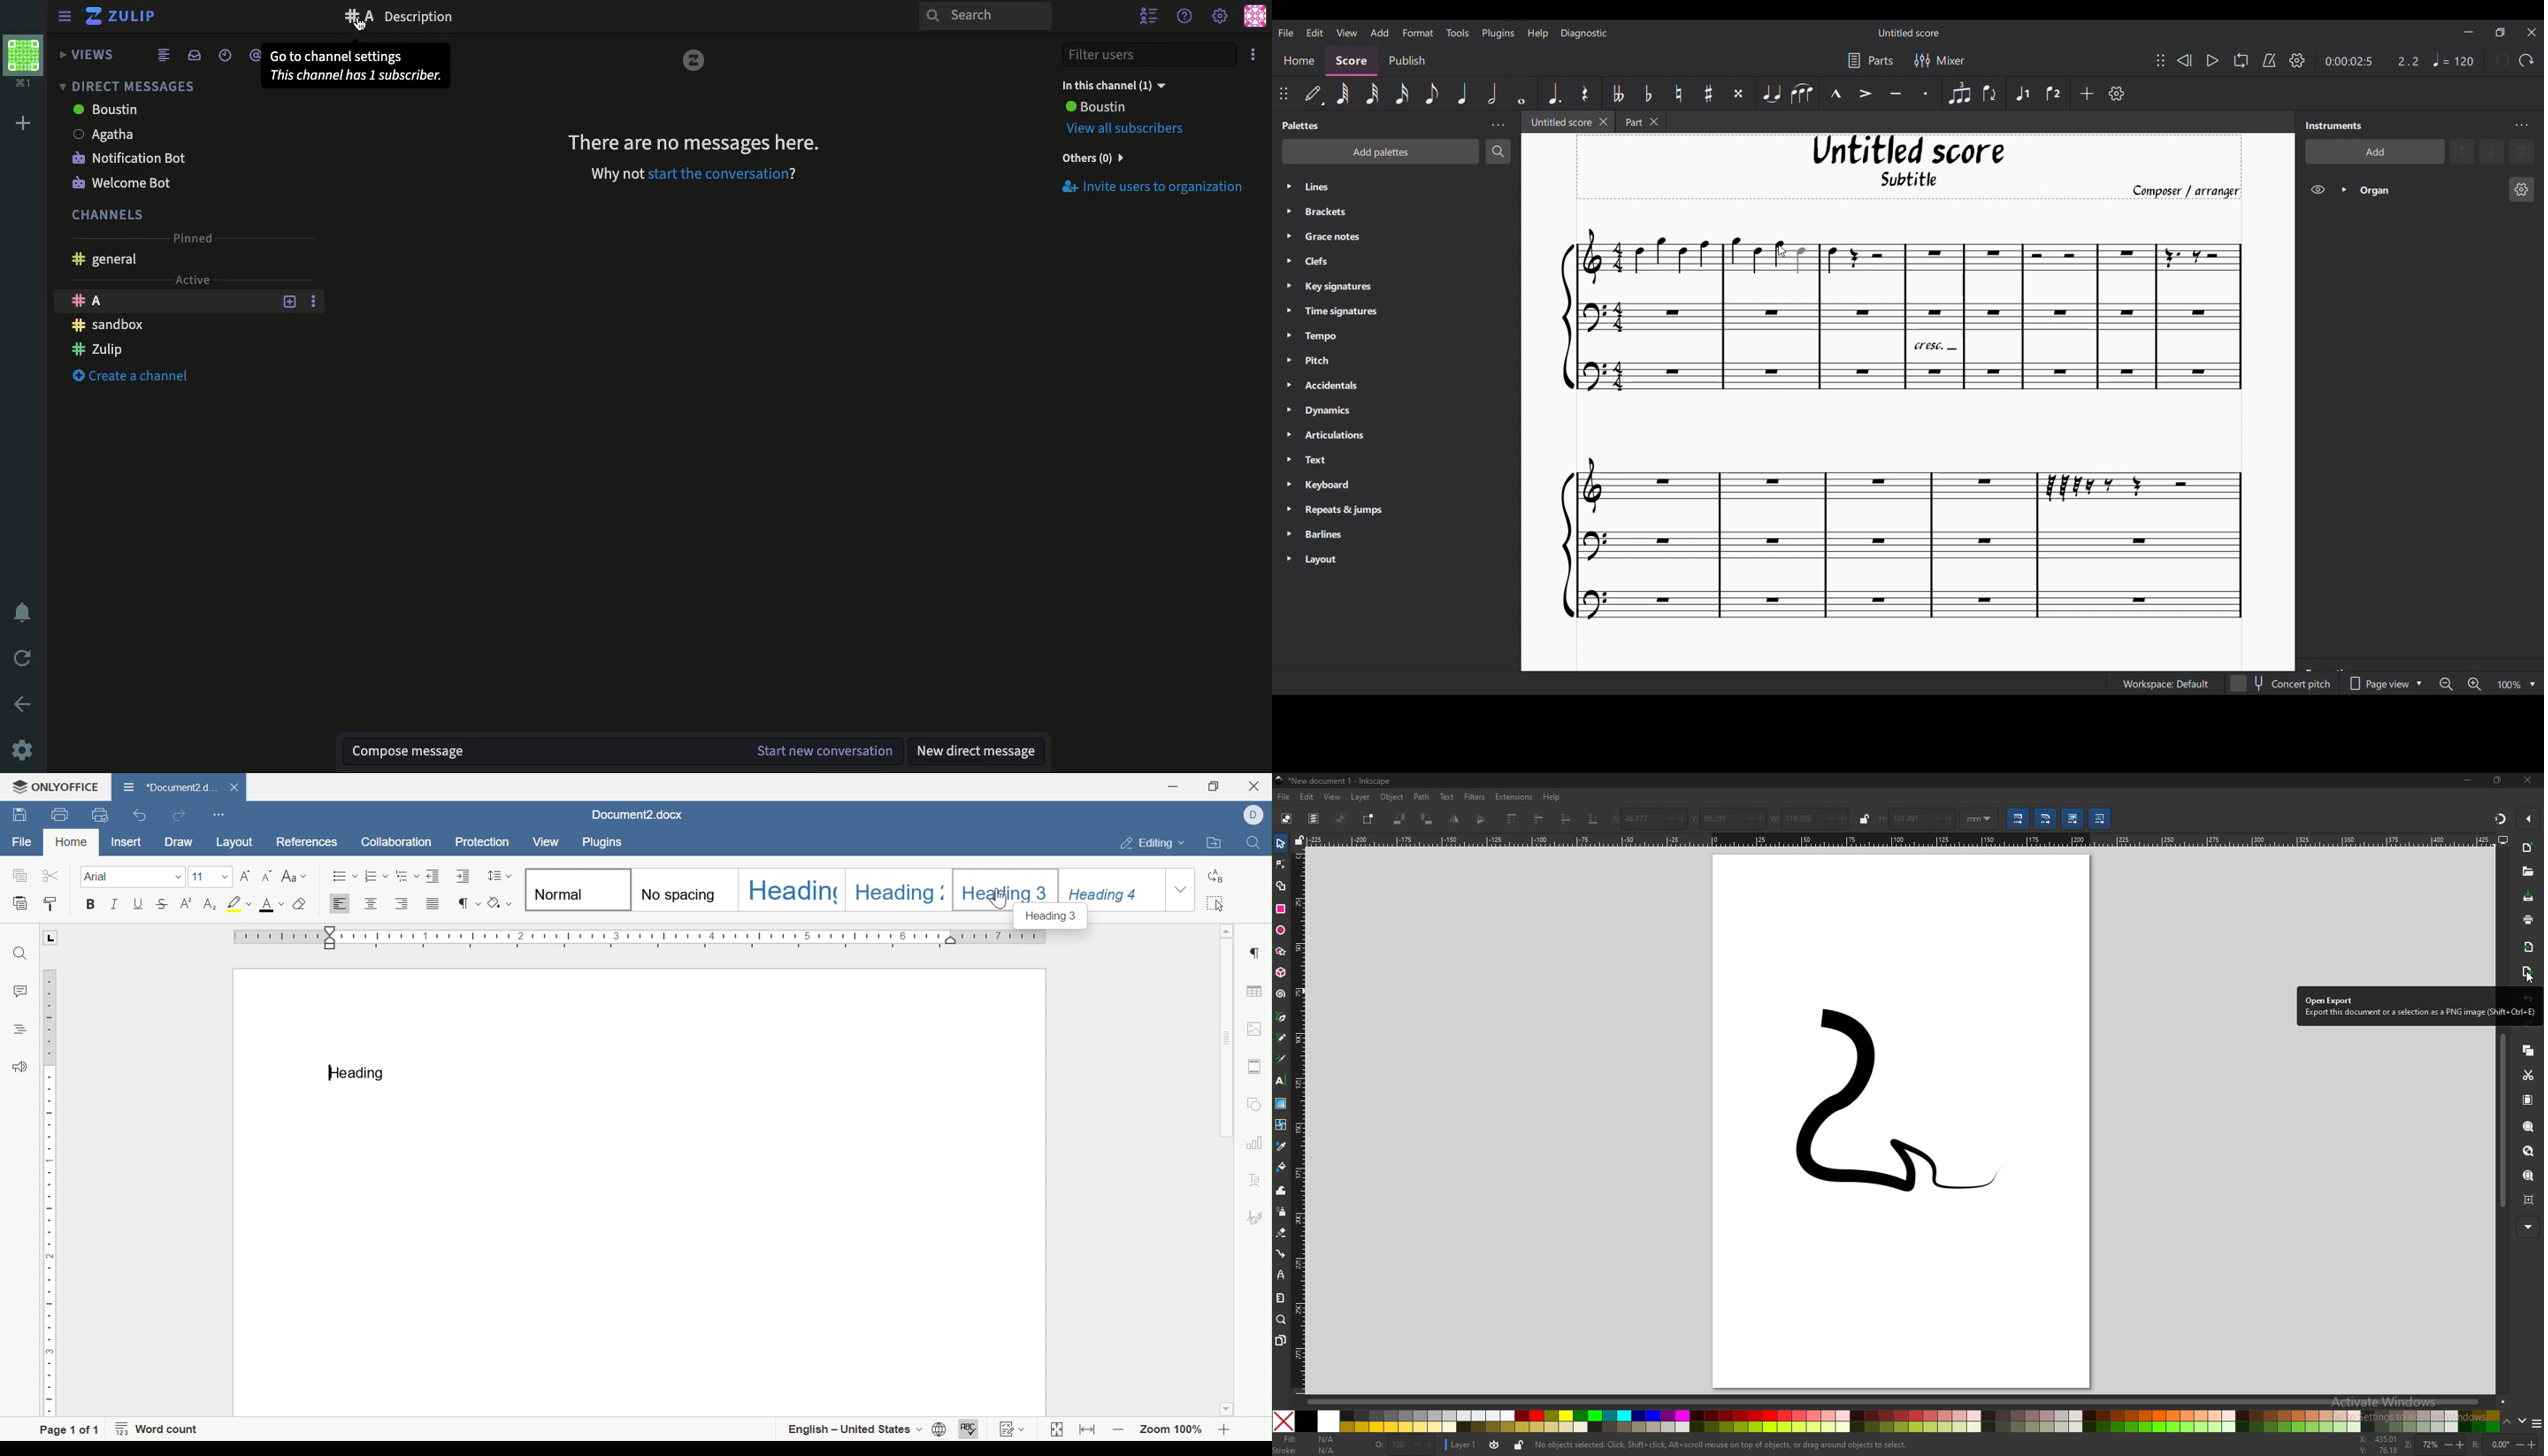  What do you see at coordinates (2527, 919) in the screenshot?
I see `print` at bounding box center [2527, 919].